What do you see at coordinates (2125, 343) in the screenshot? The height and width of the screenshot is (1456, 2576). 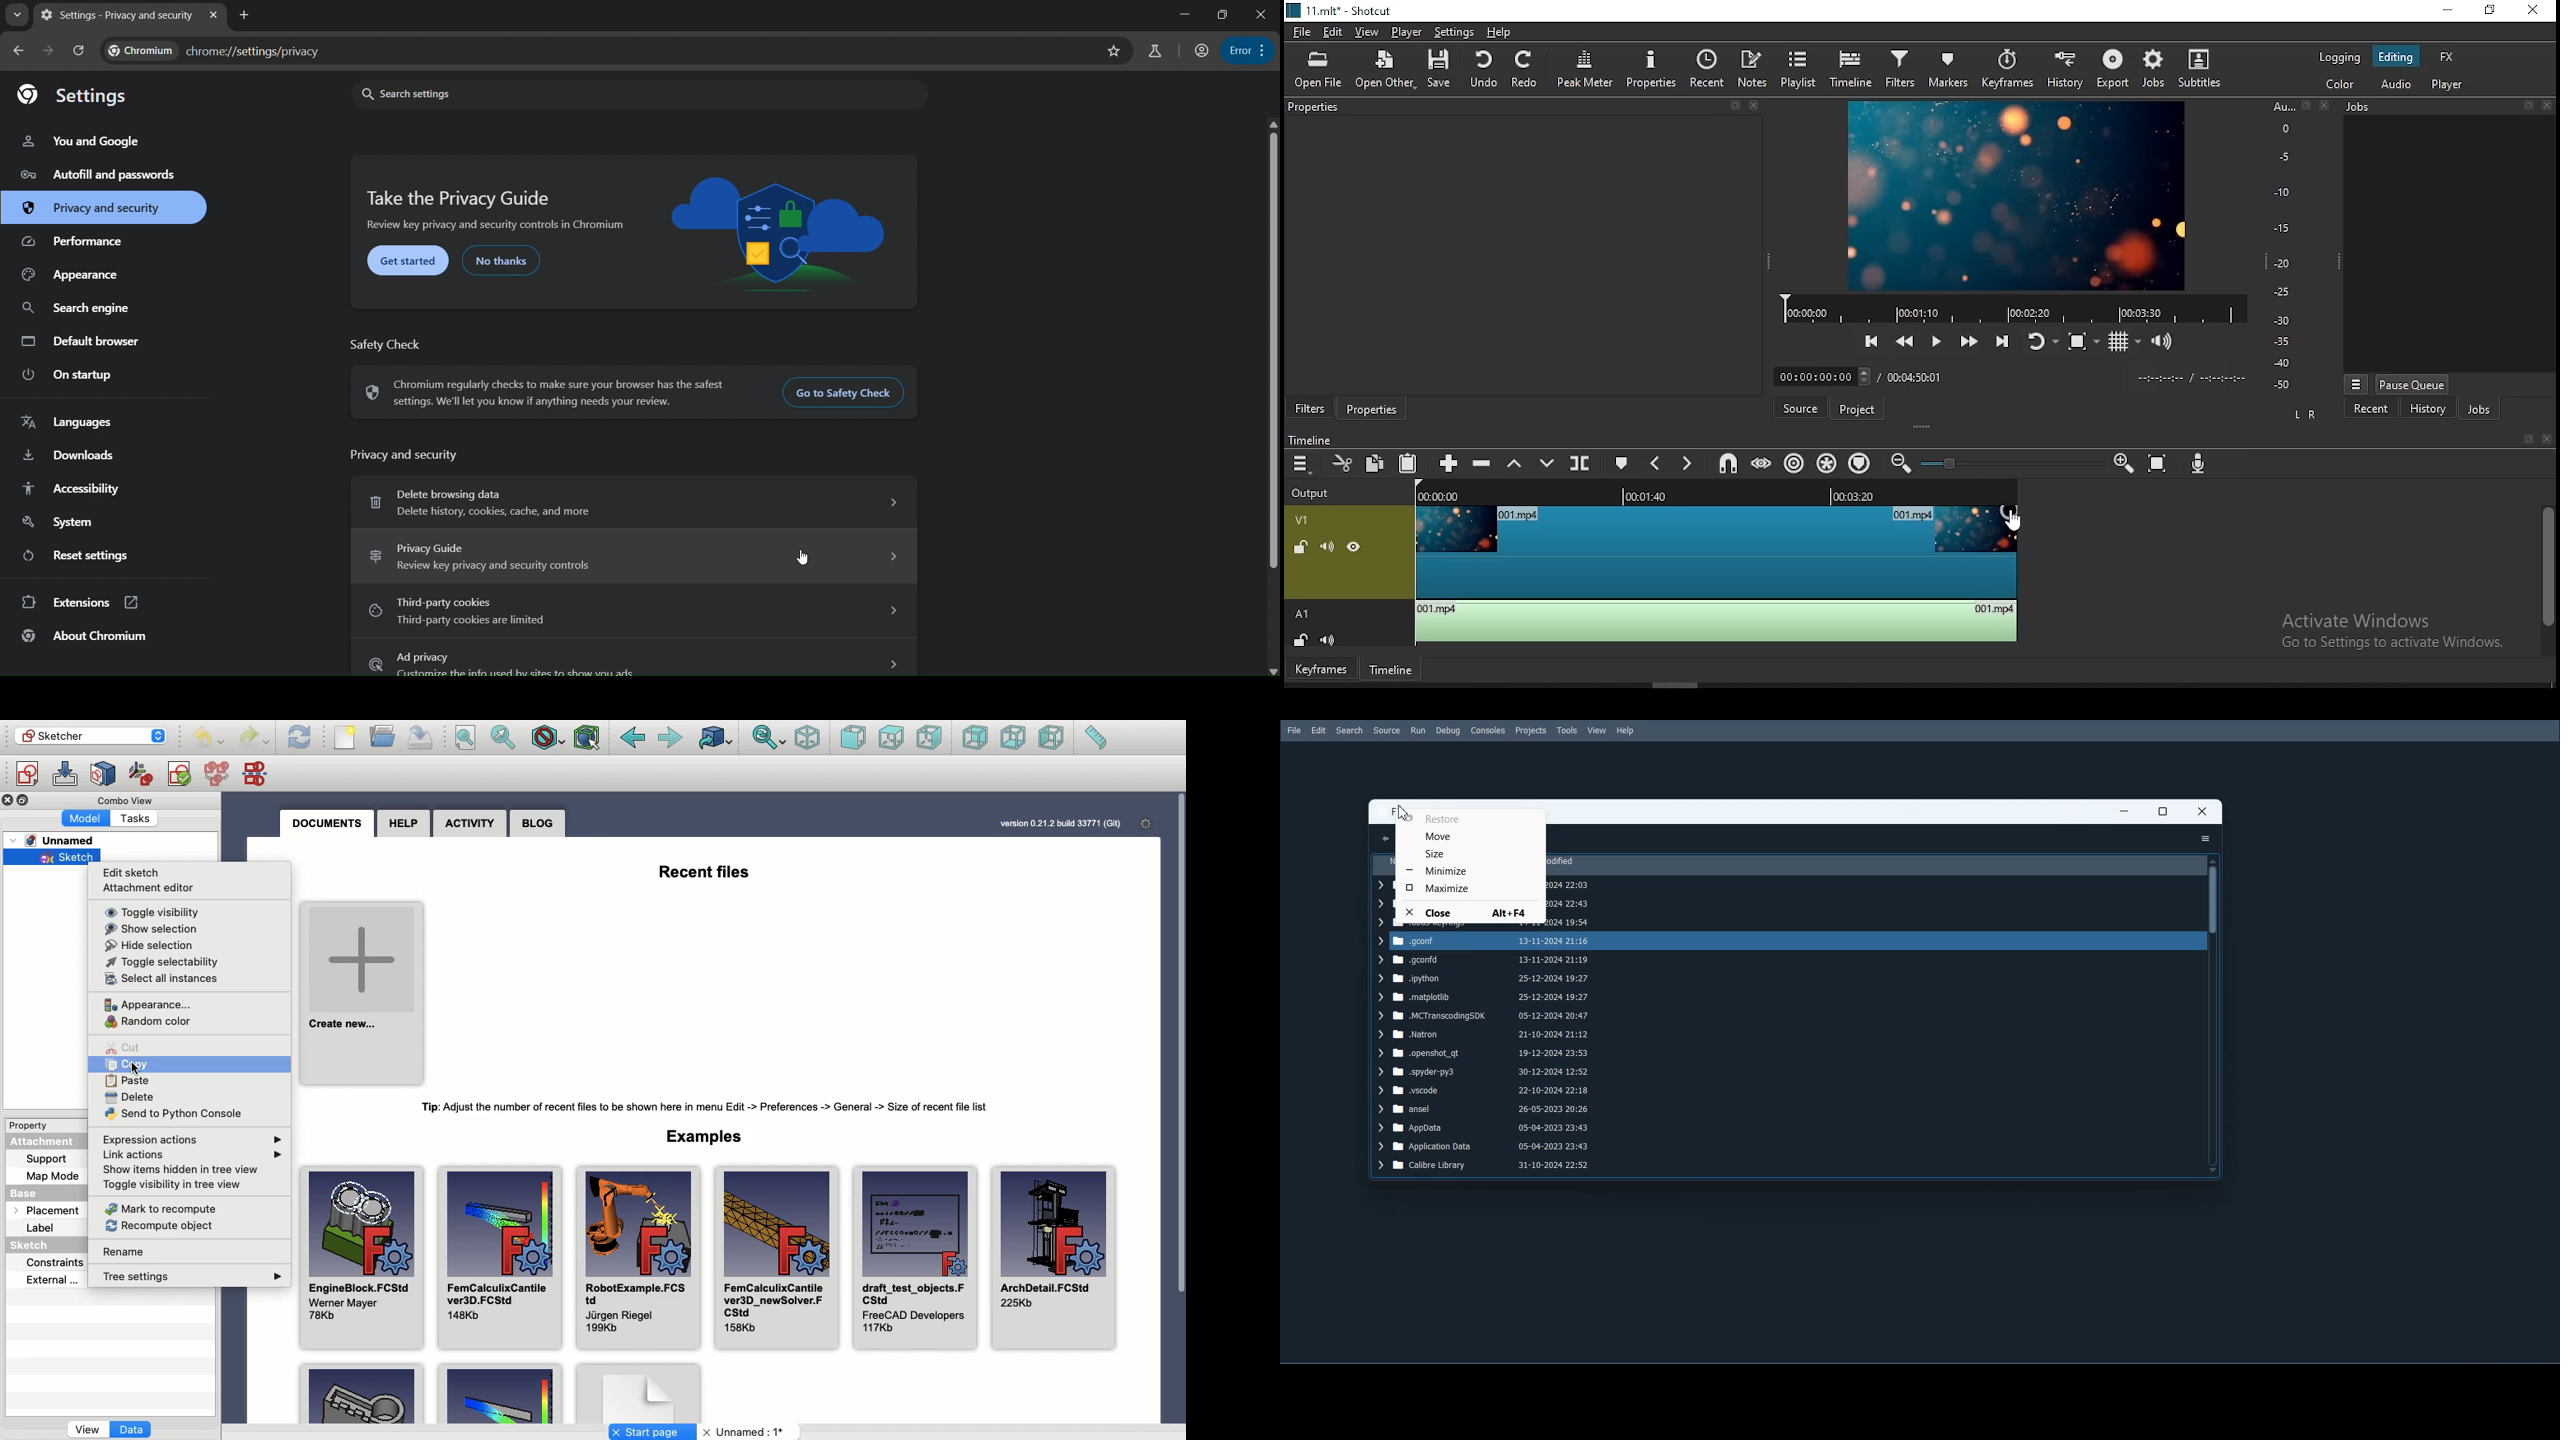 I see `toggle grid display on the player` at bounding box center [2125, 343].